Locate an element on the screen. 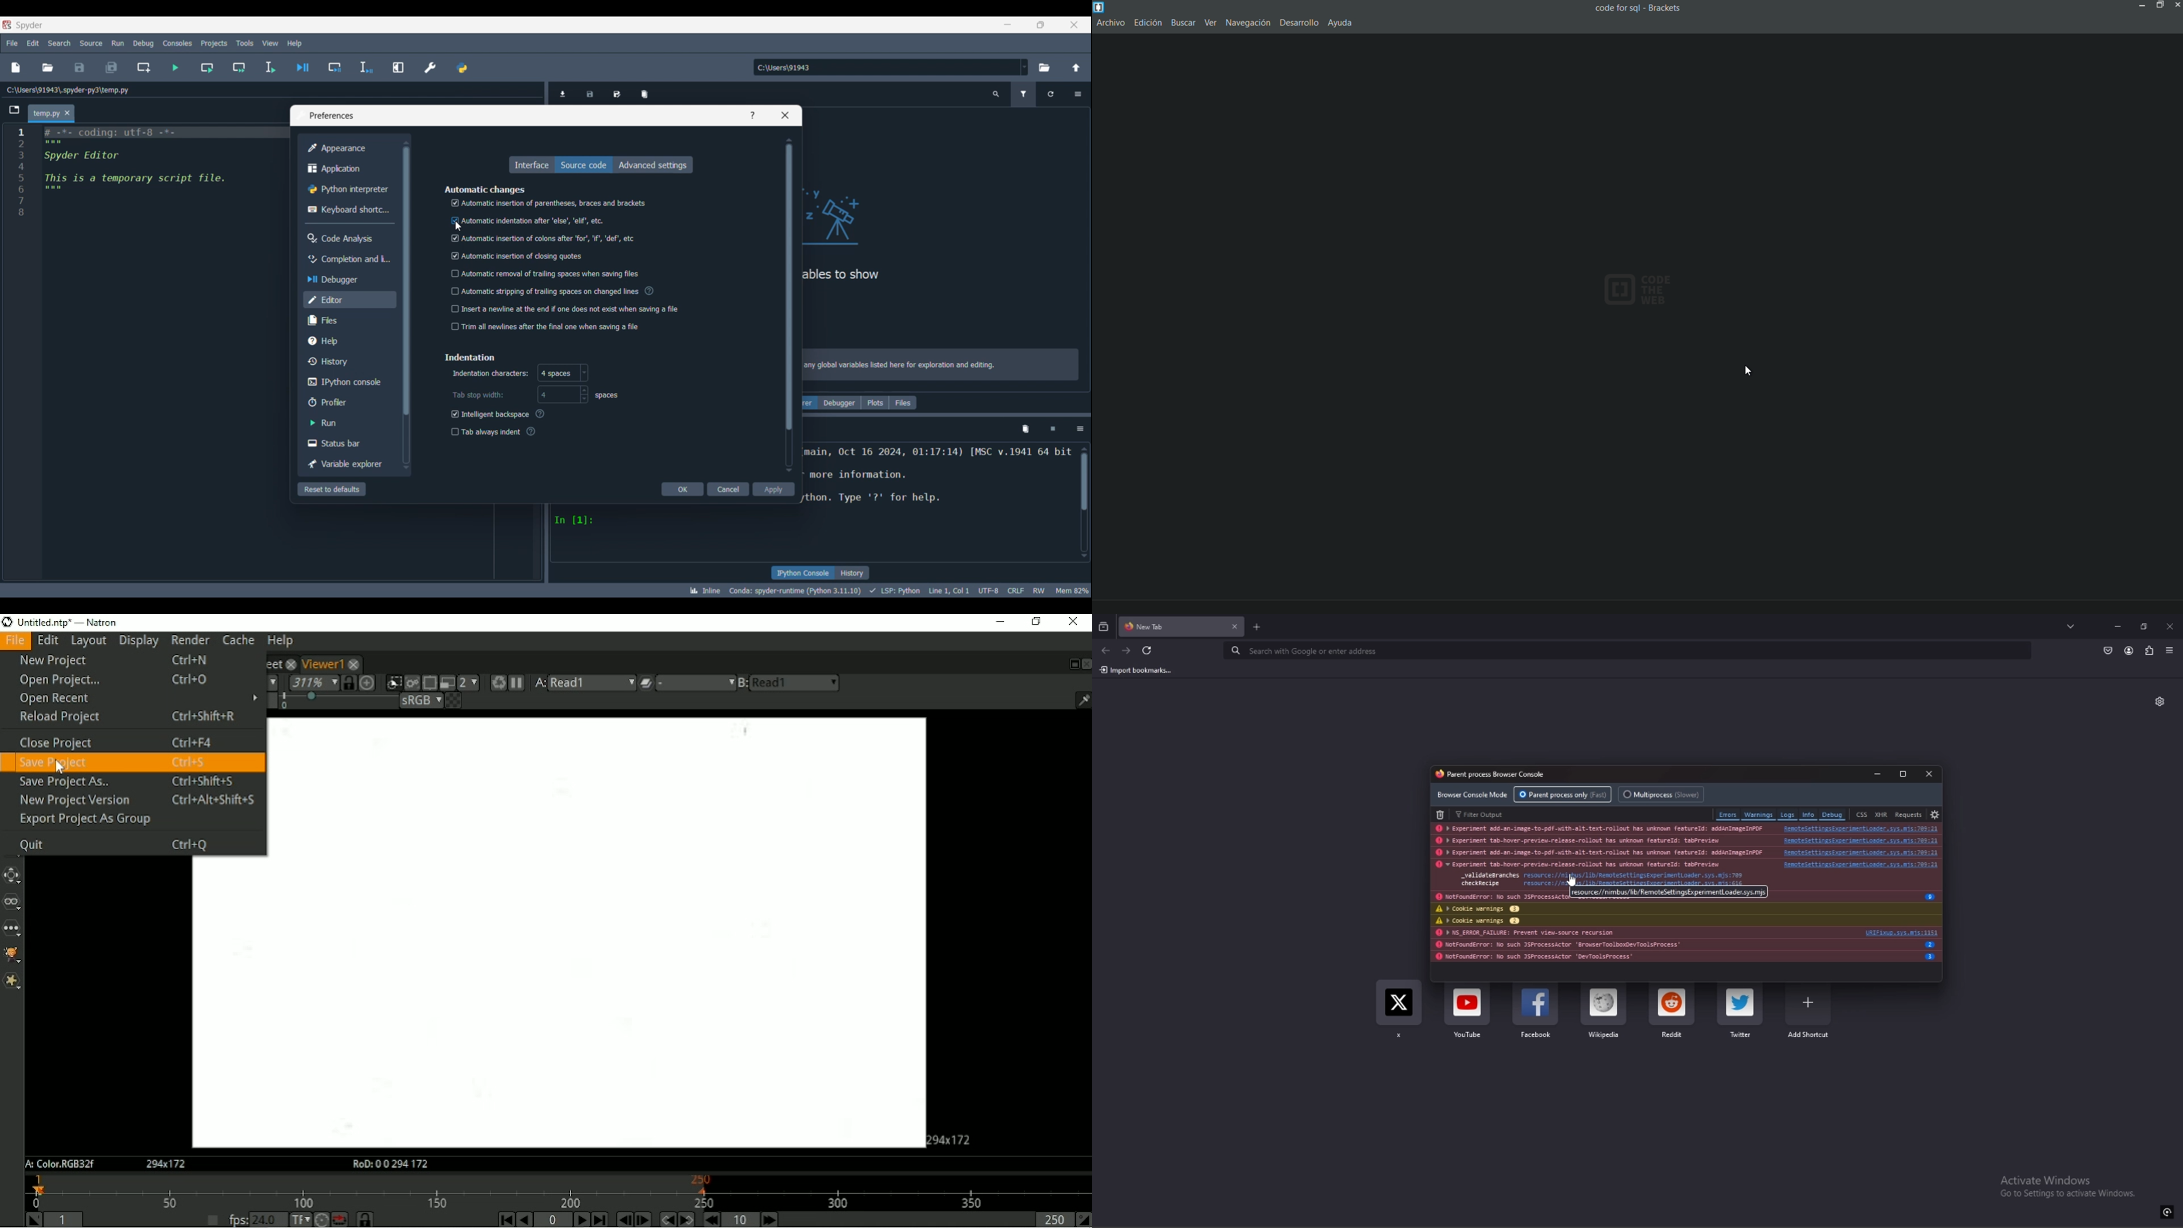 The width and height of the screenshot is (2184, 1232). close is located at coordinates (1929, 773).